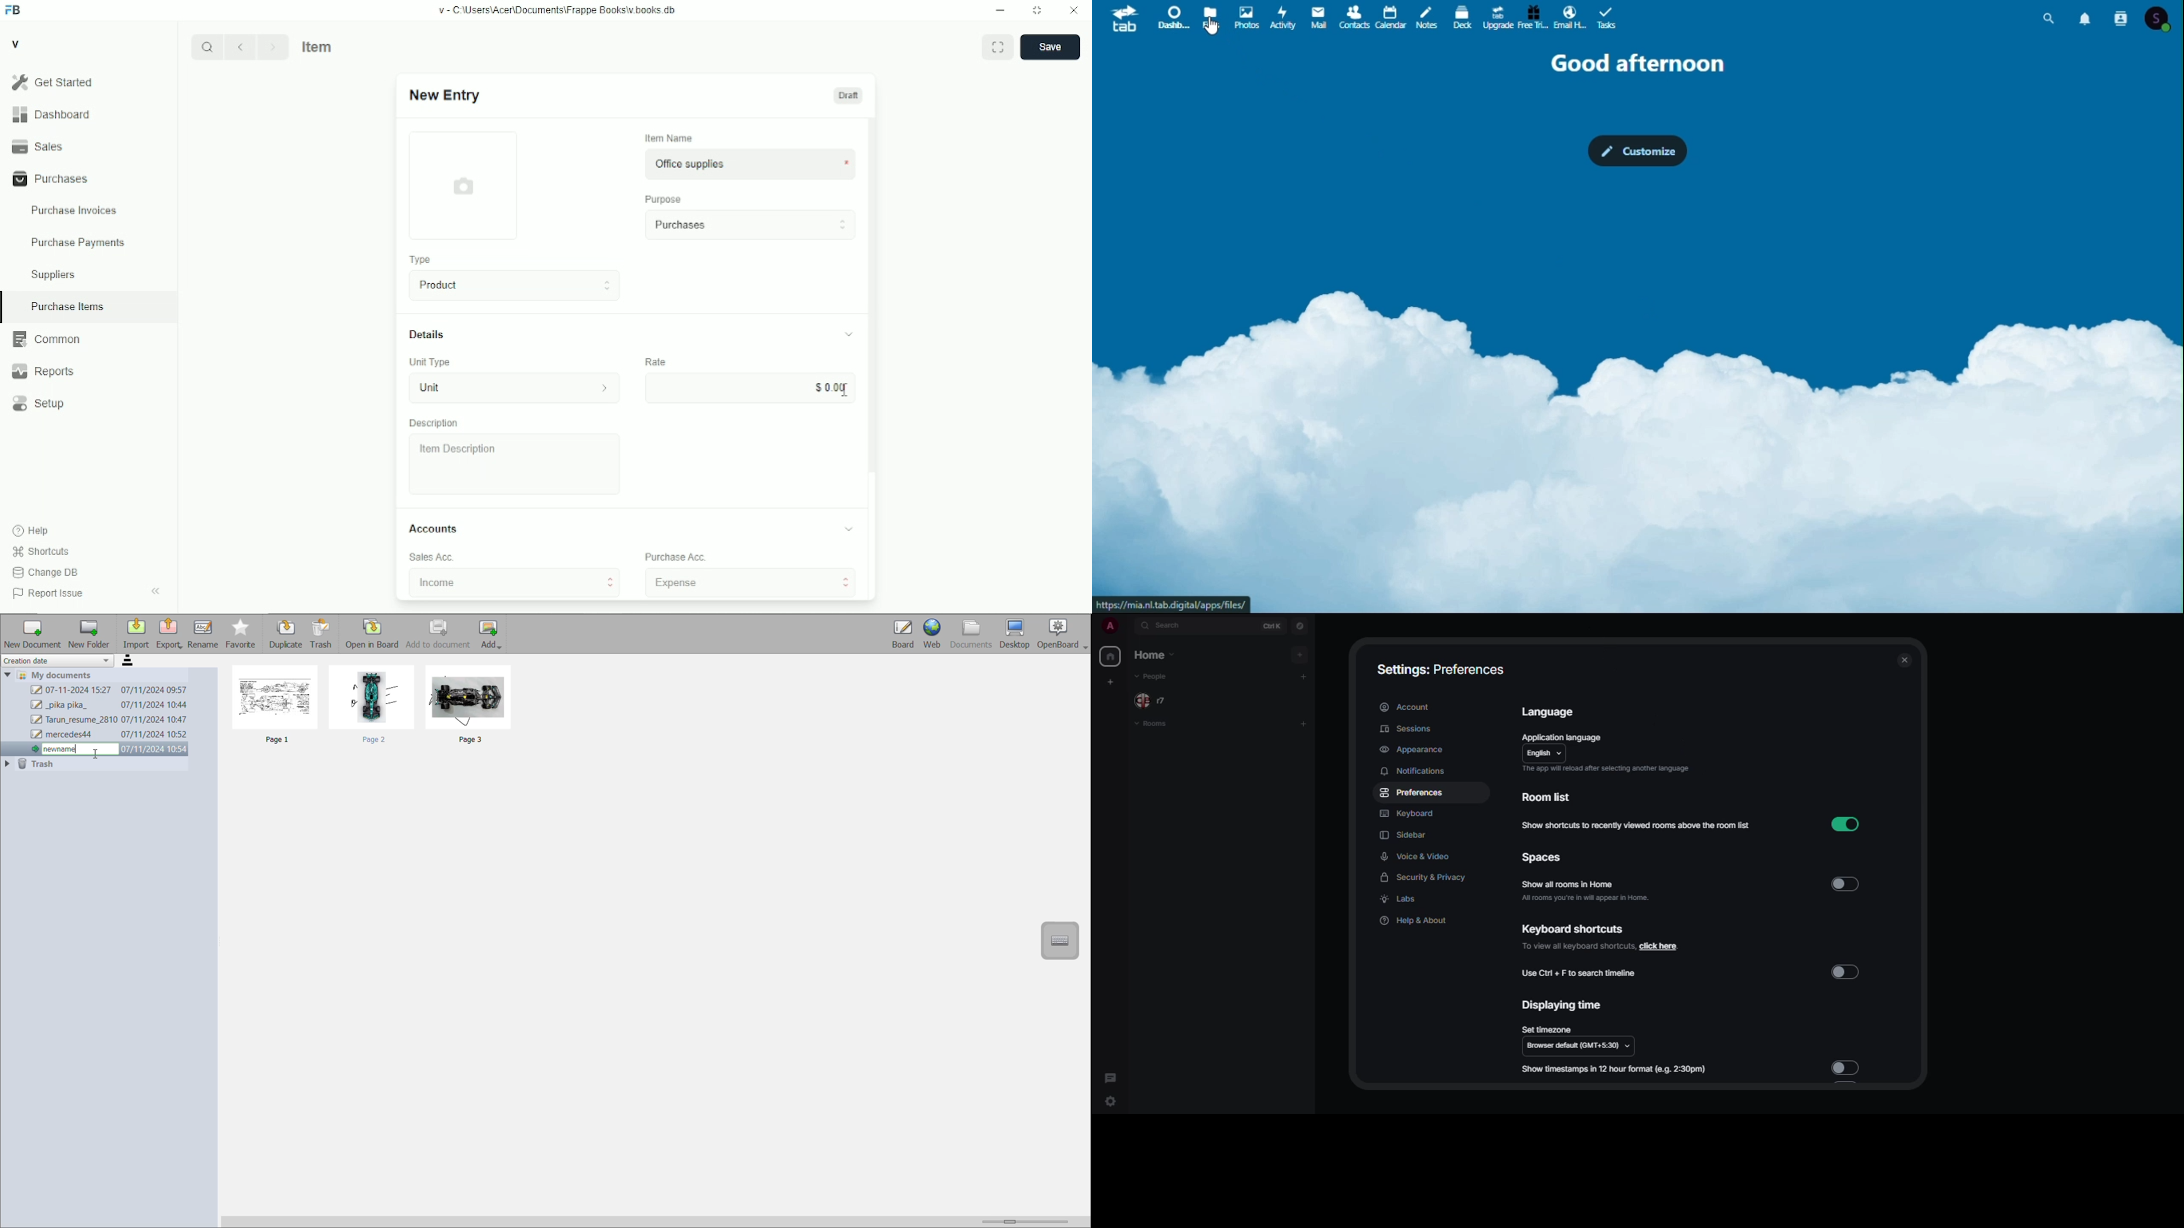 This screenshot has width=2184, height=1232. I want to click on account, so click(1406, 705).